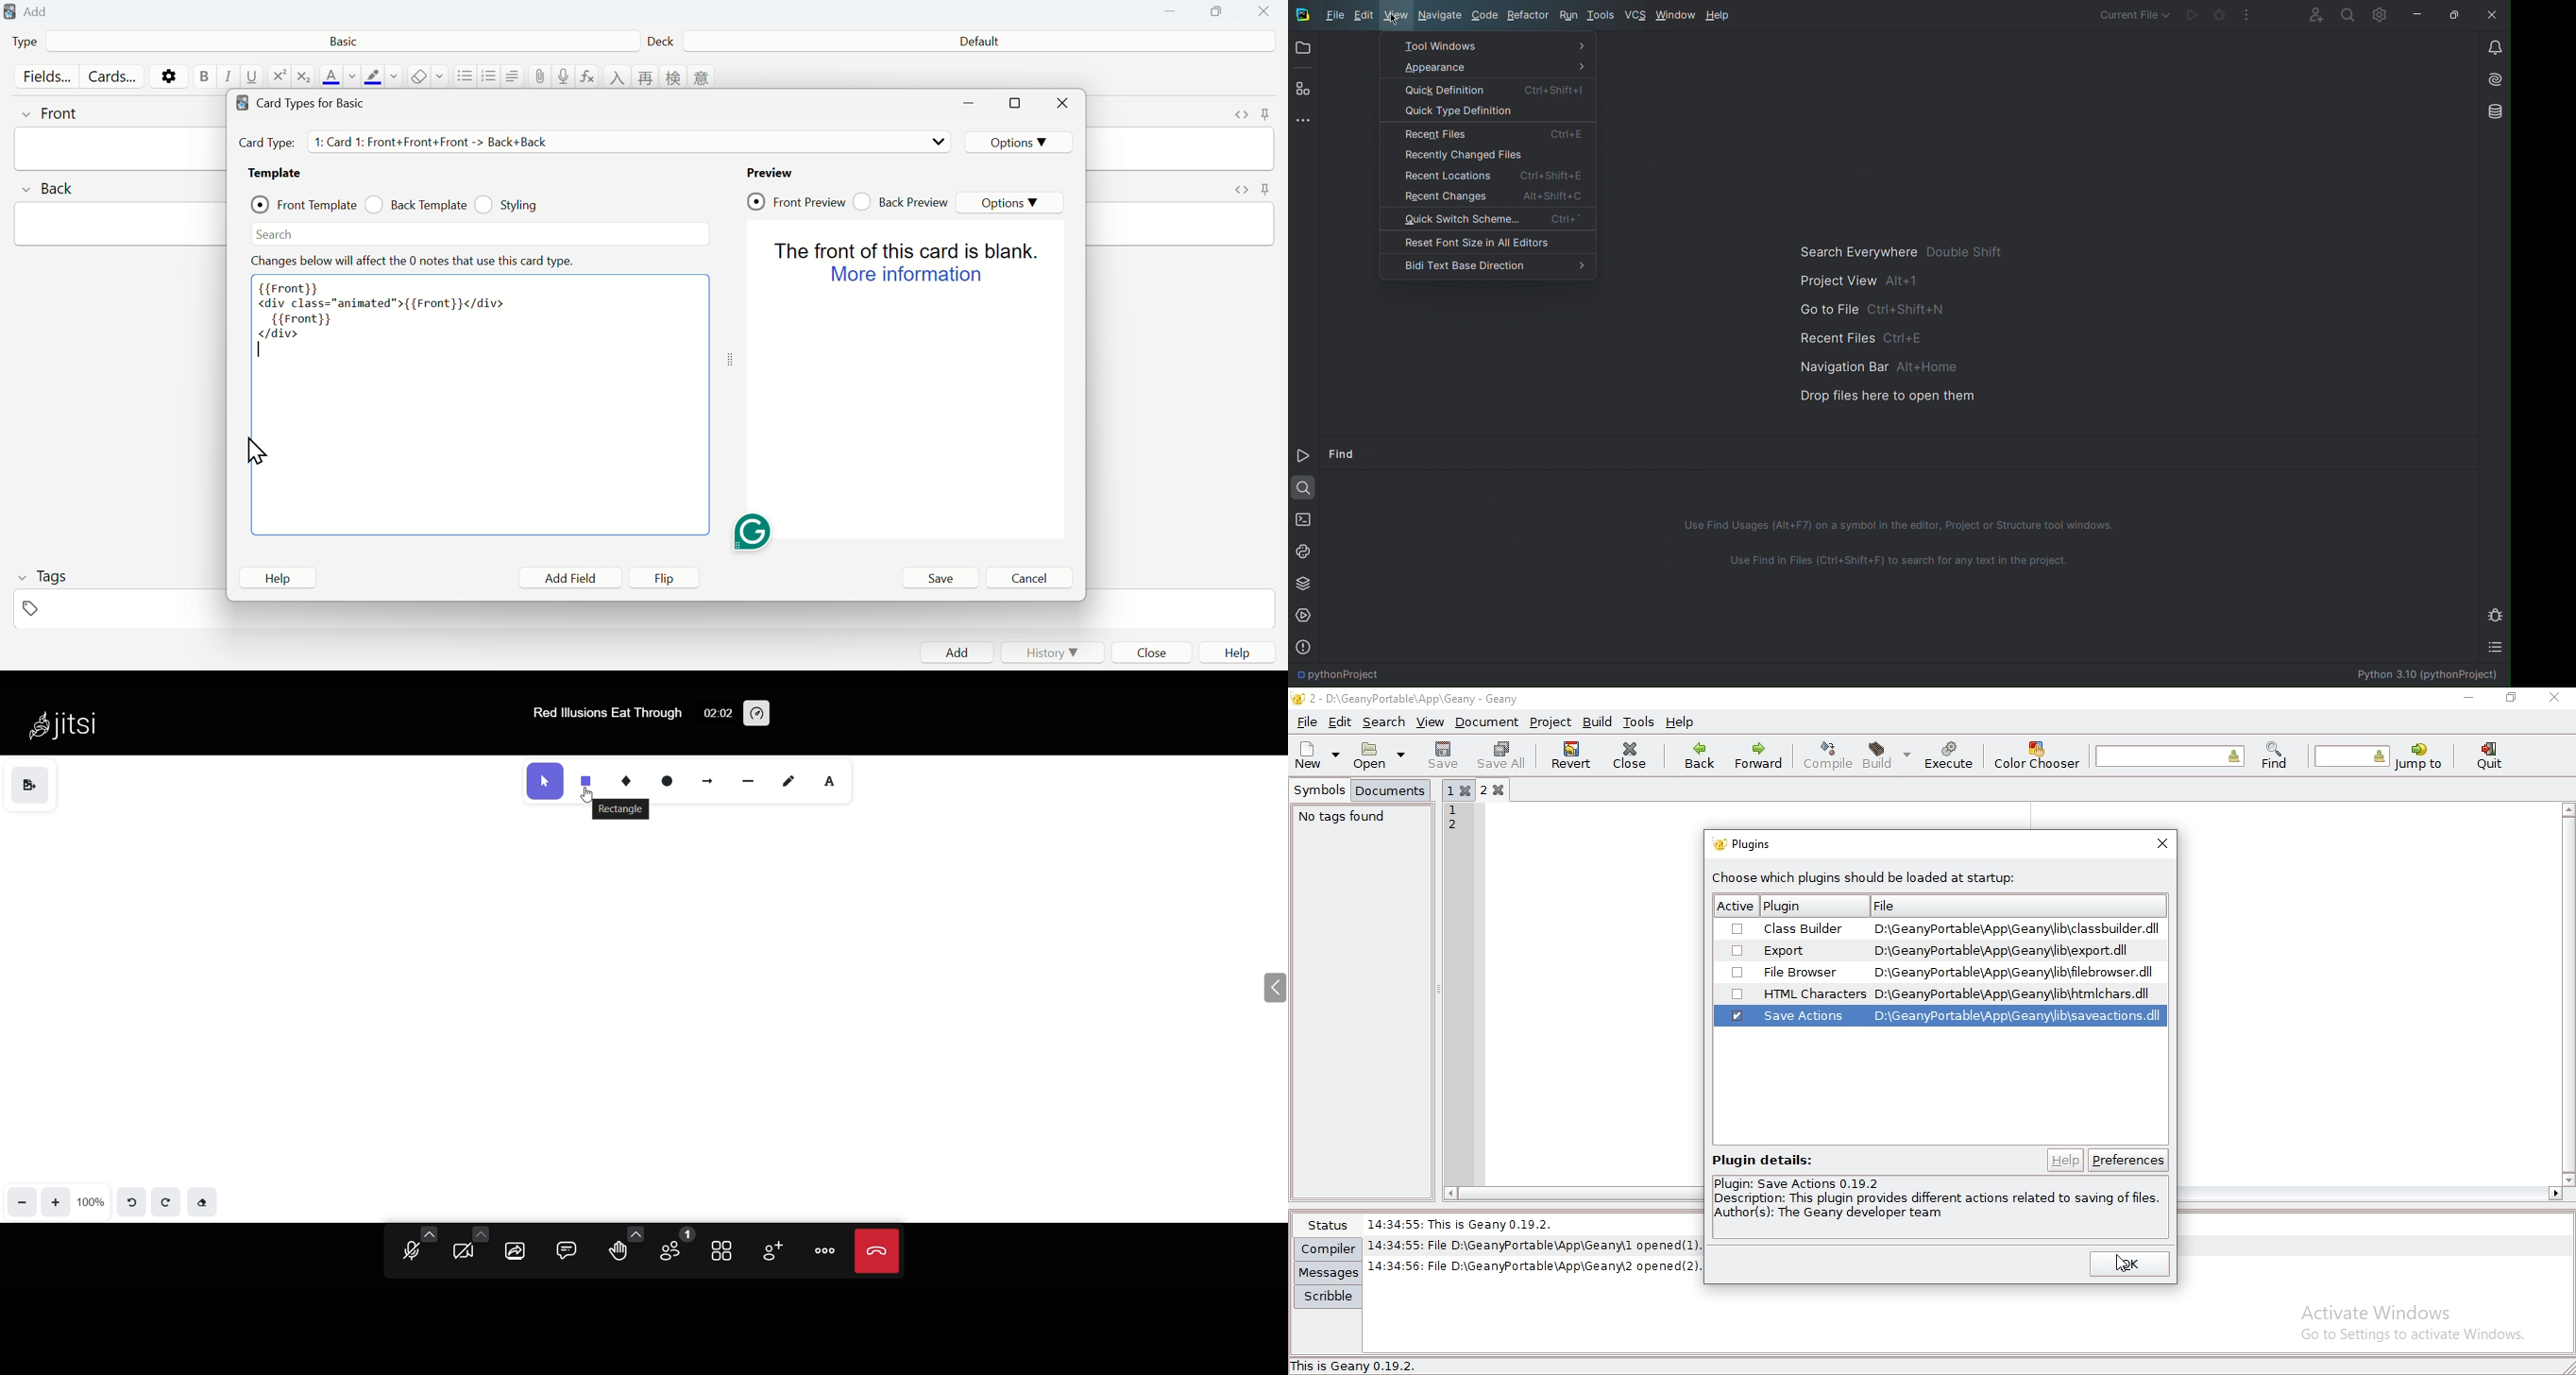 This screenshot has width=2576, height=1400. Describe the element at coordinates (1303, 486) in the screenshot. I see `Find` at that location.